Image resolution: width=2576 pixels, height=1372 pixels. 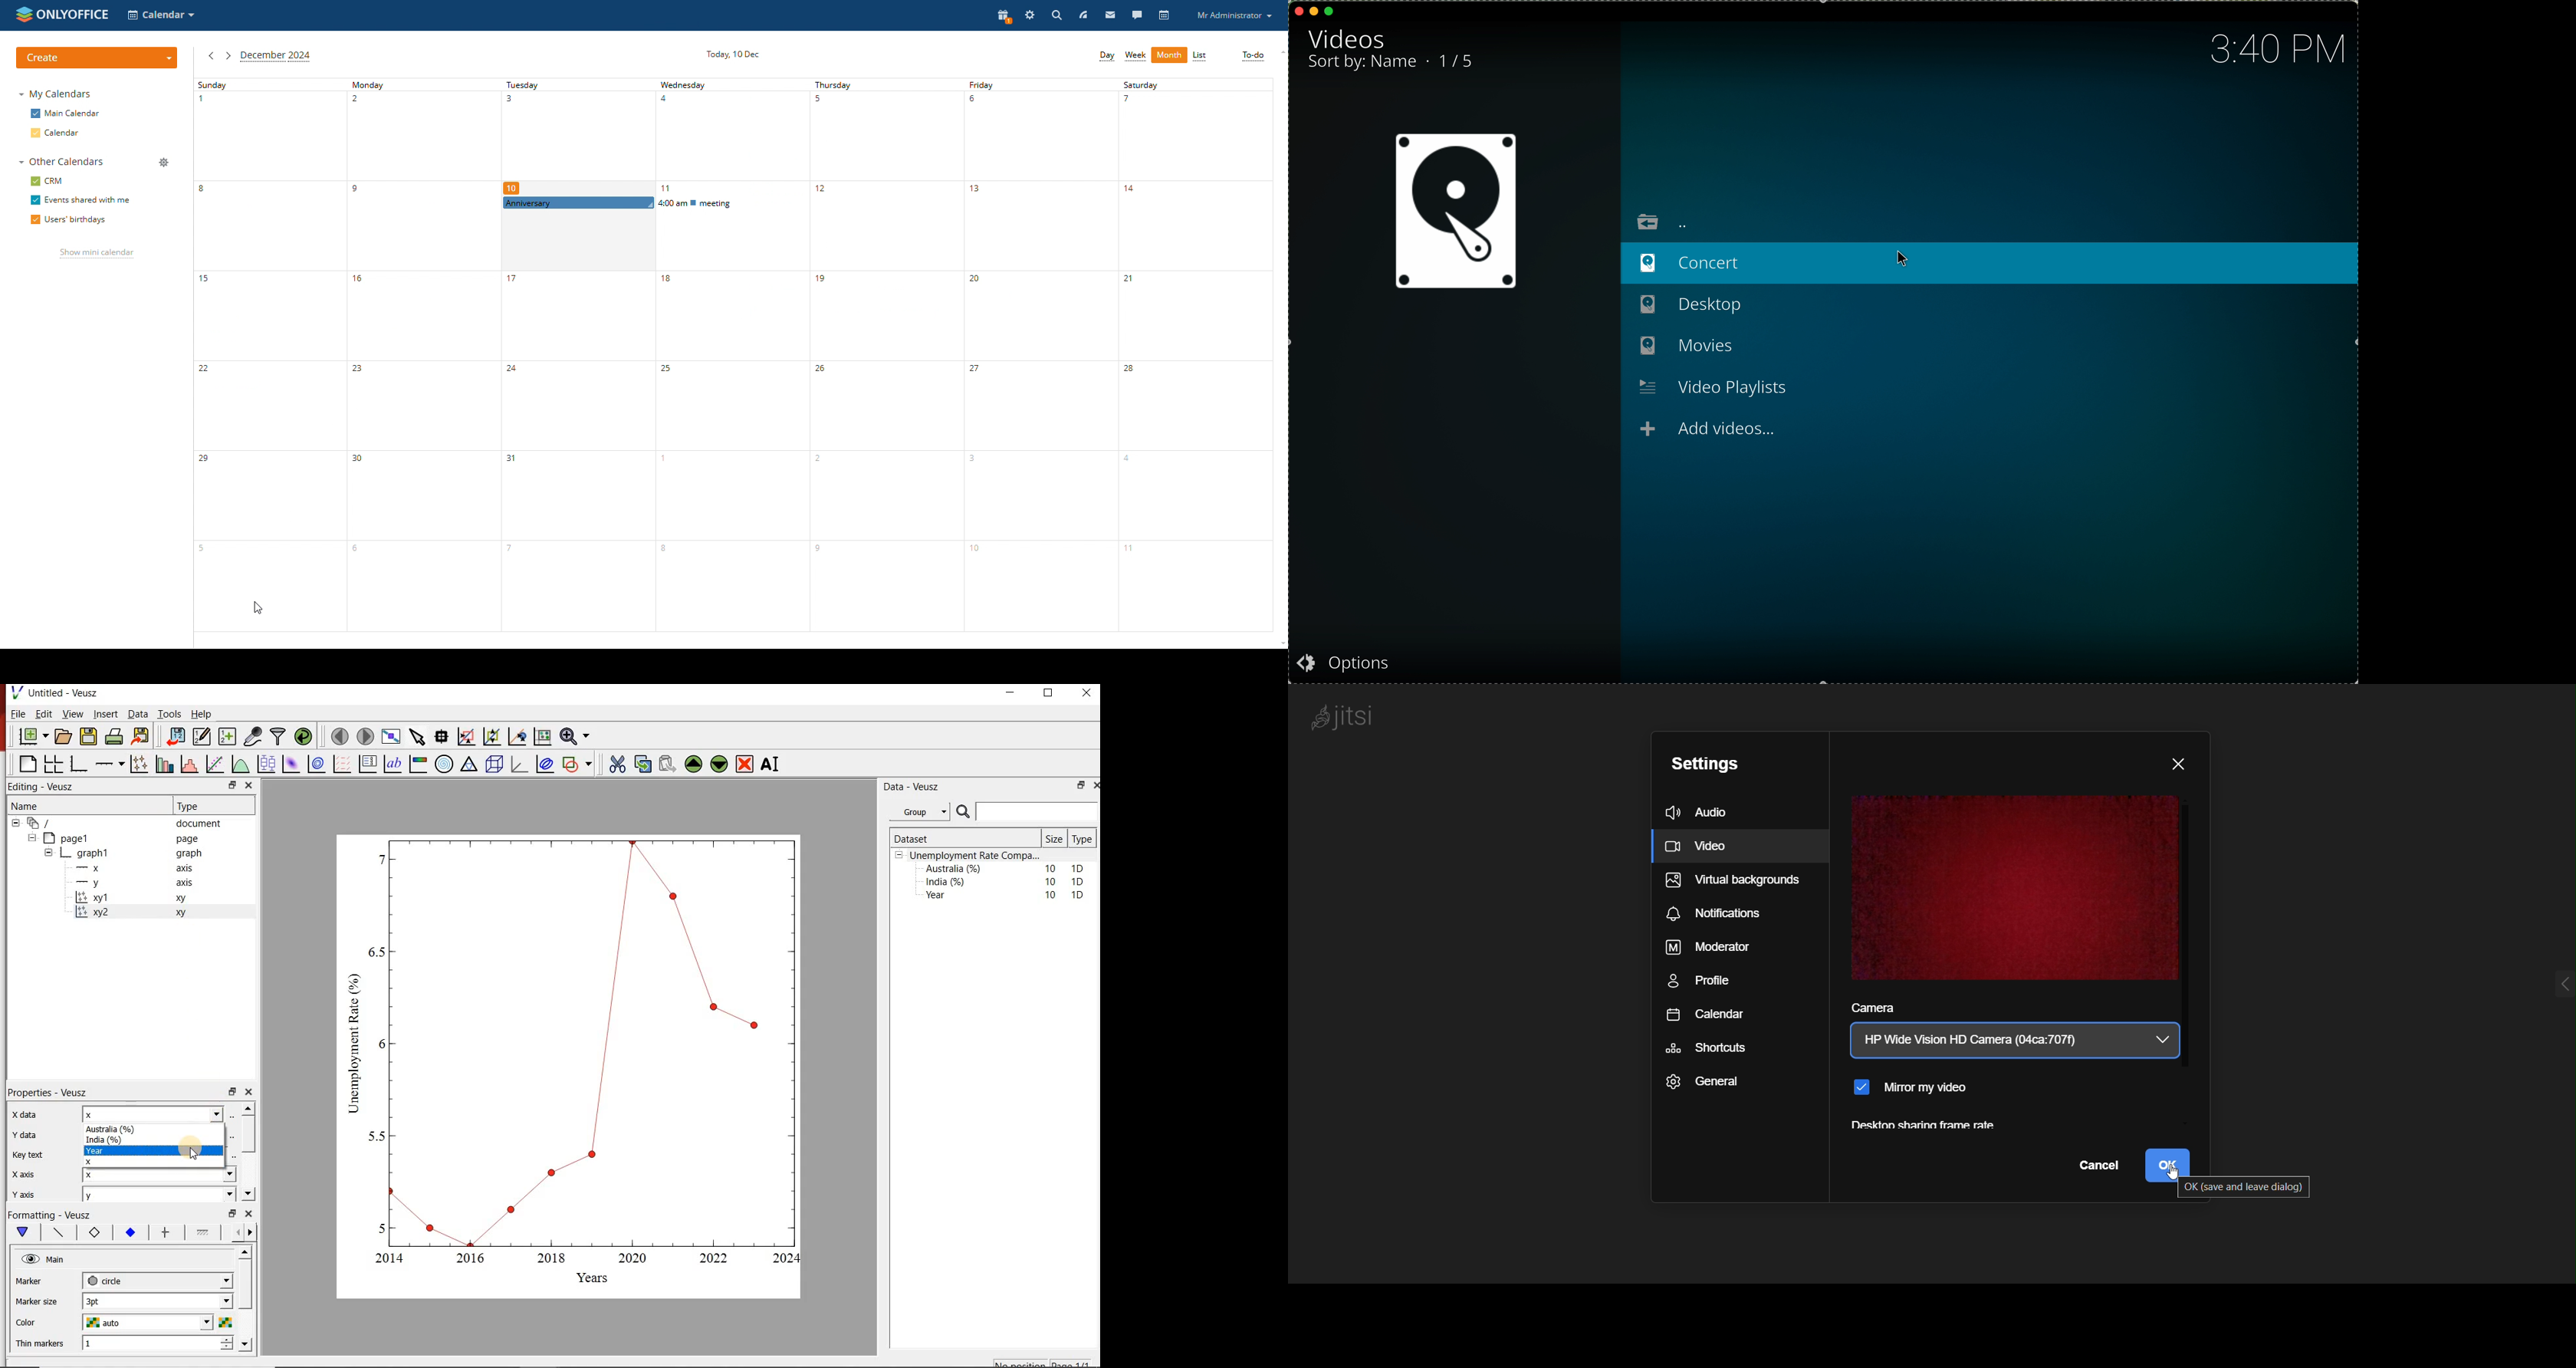 What do you see at coordinates (1280, 643) in the screenshot?
I see `scroll down` at bounding box center [1280, 643].